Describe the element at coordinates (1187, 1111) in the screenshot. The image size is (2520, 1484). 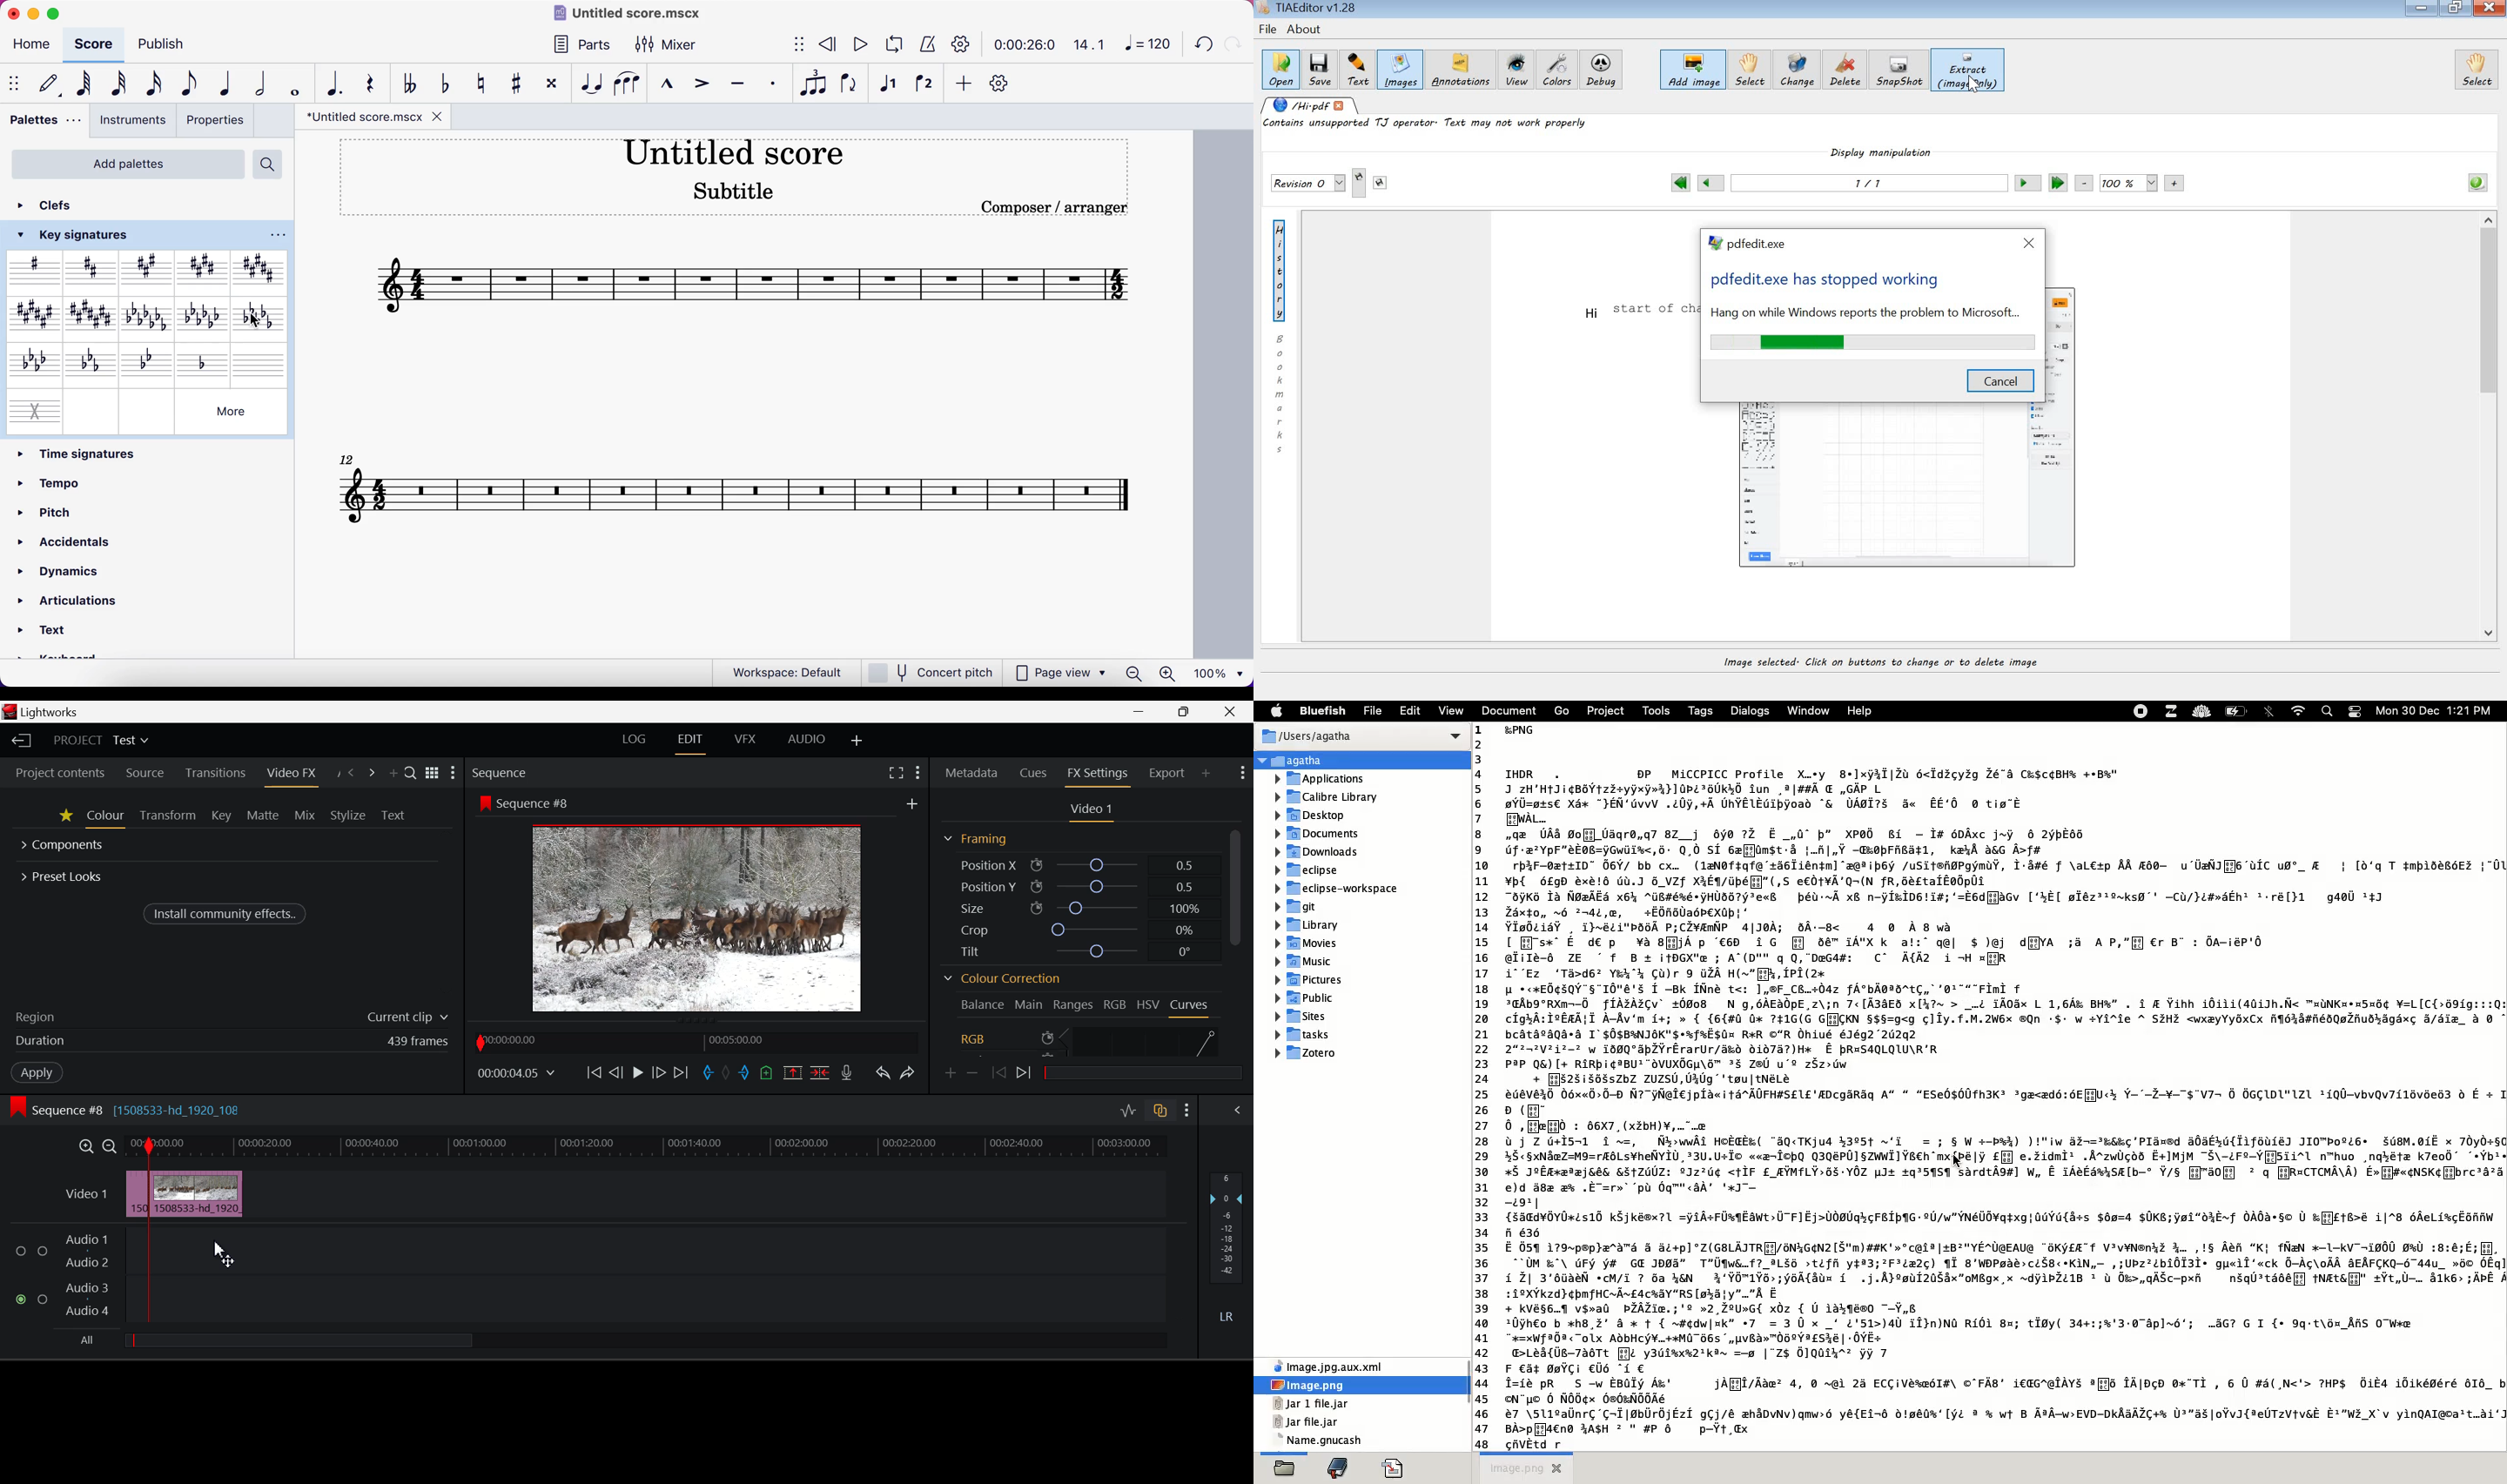
I see `show Settings` at that location.